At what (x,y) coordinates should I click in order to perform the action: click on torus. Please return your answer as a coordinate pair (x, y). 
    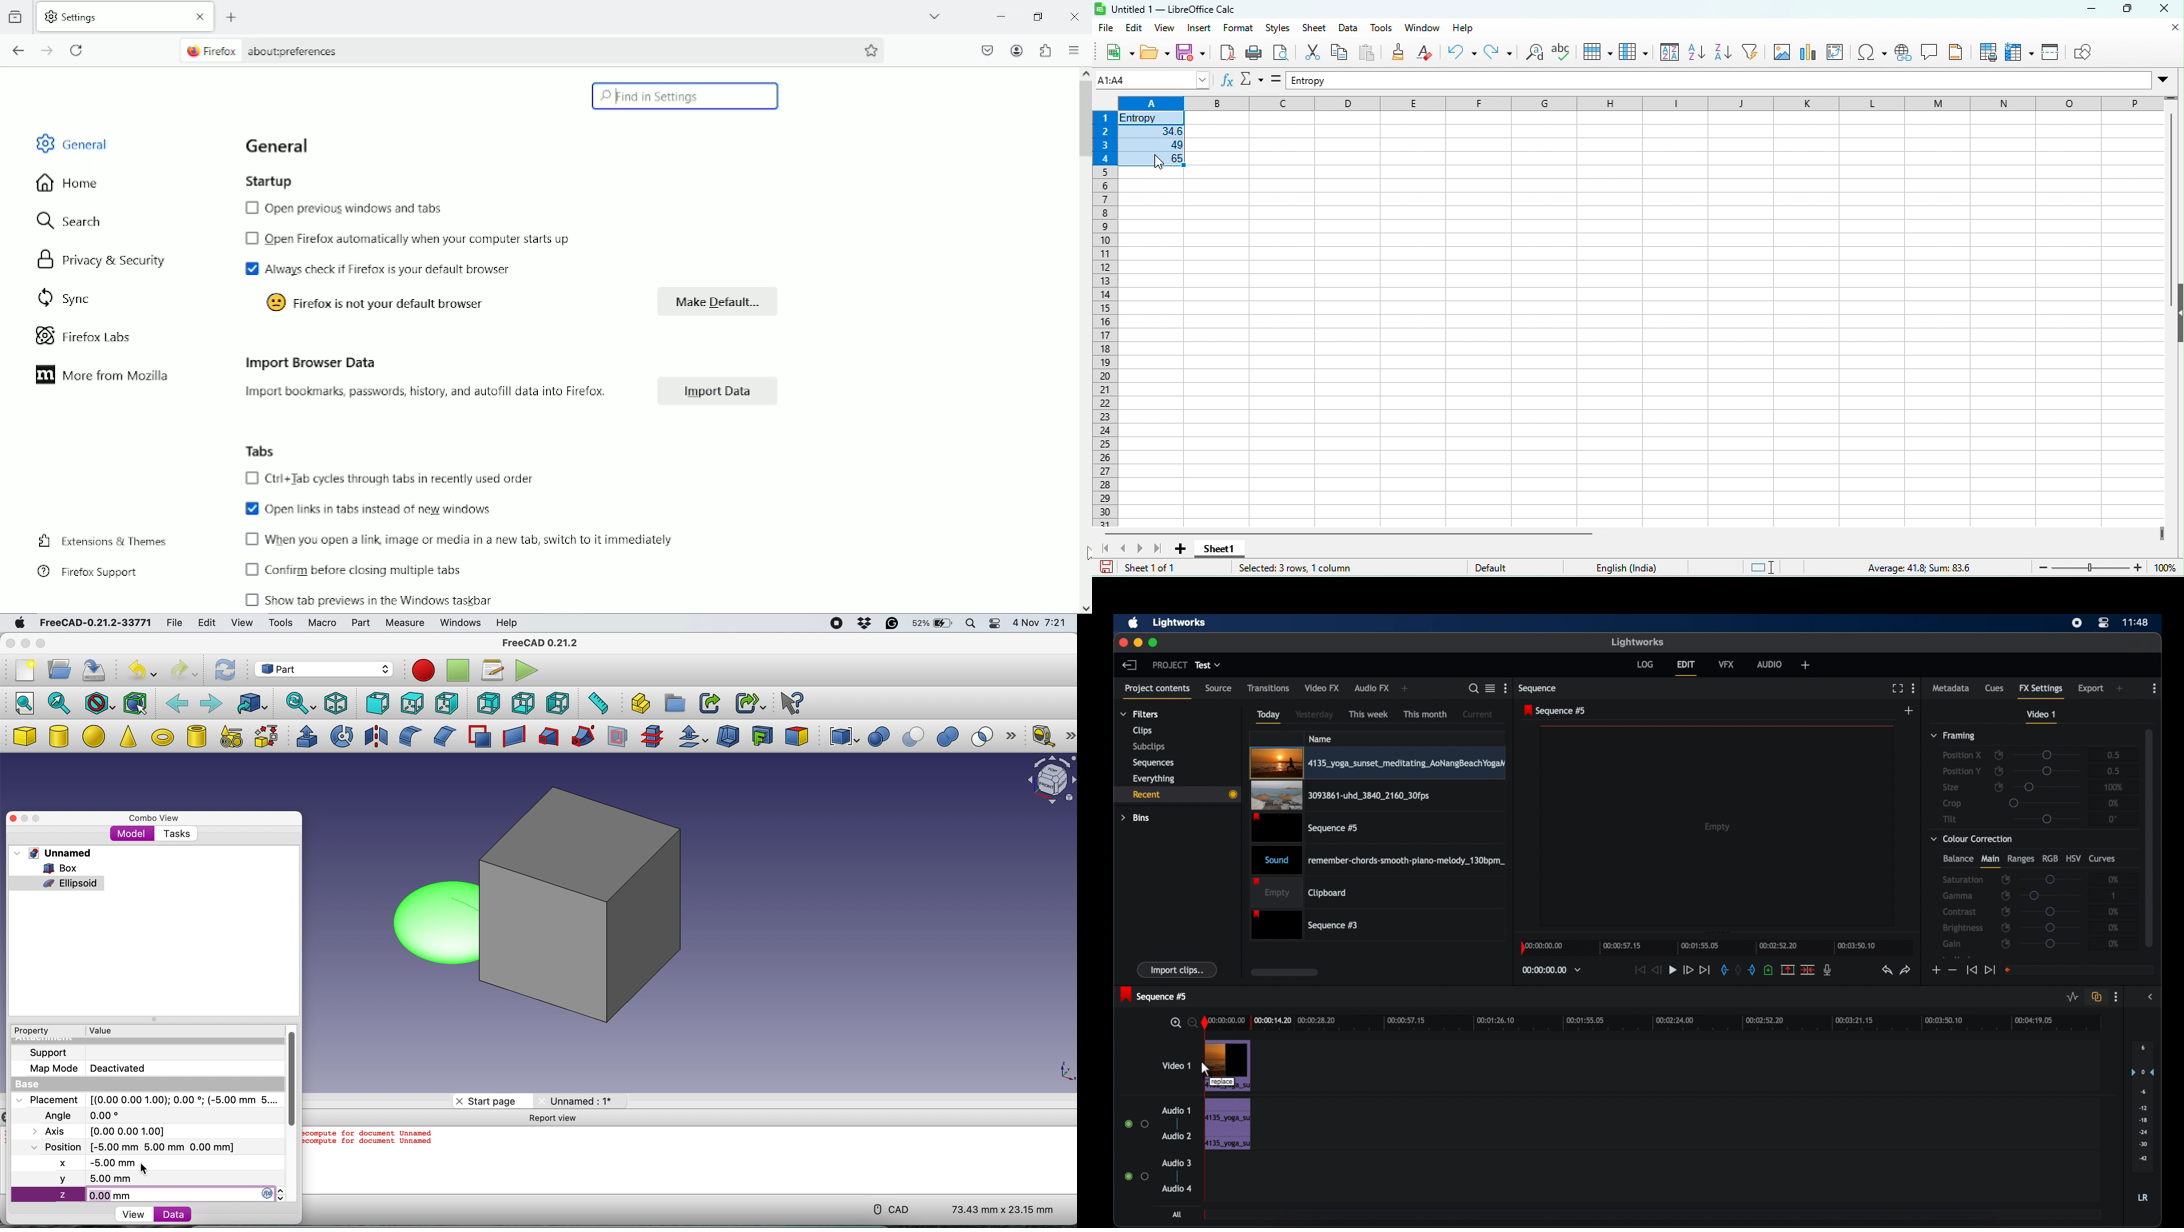
    Looking at the image, I should click on (162, 737).